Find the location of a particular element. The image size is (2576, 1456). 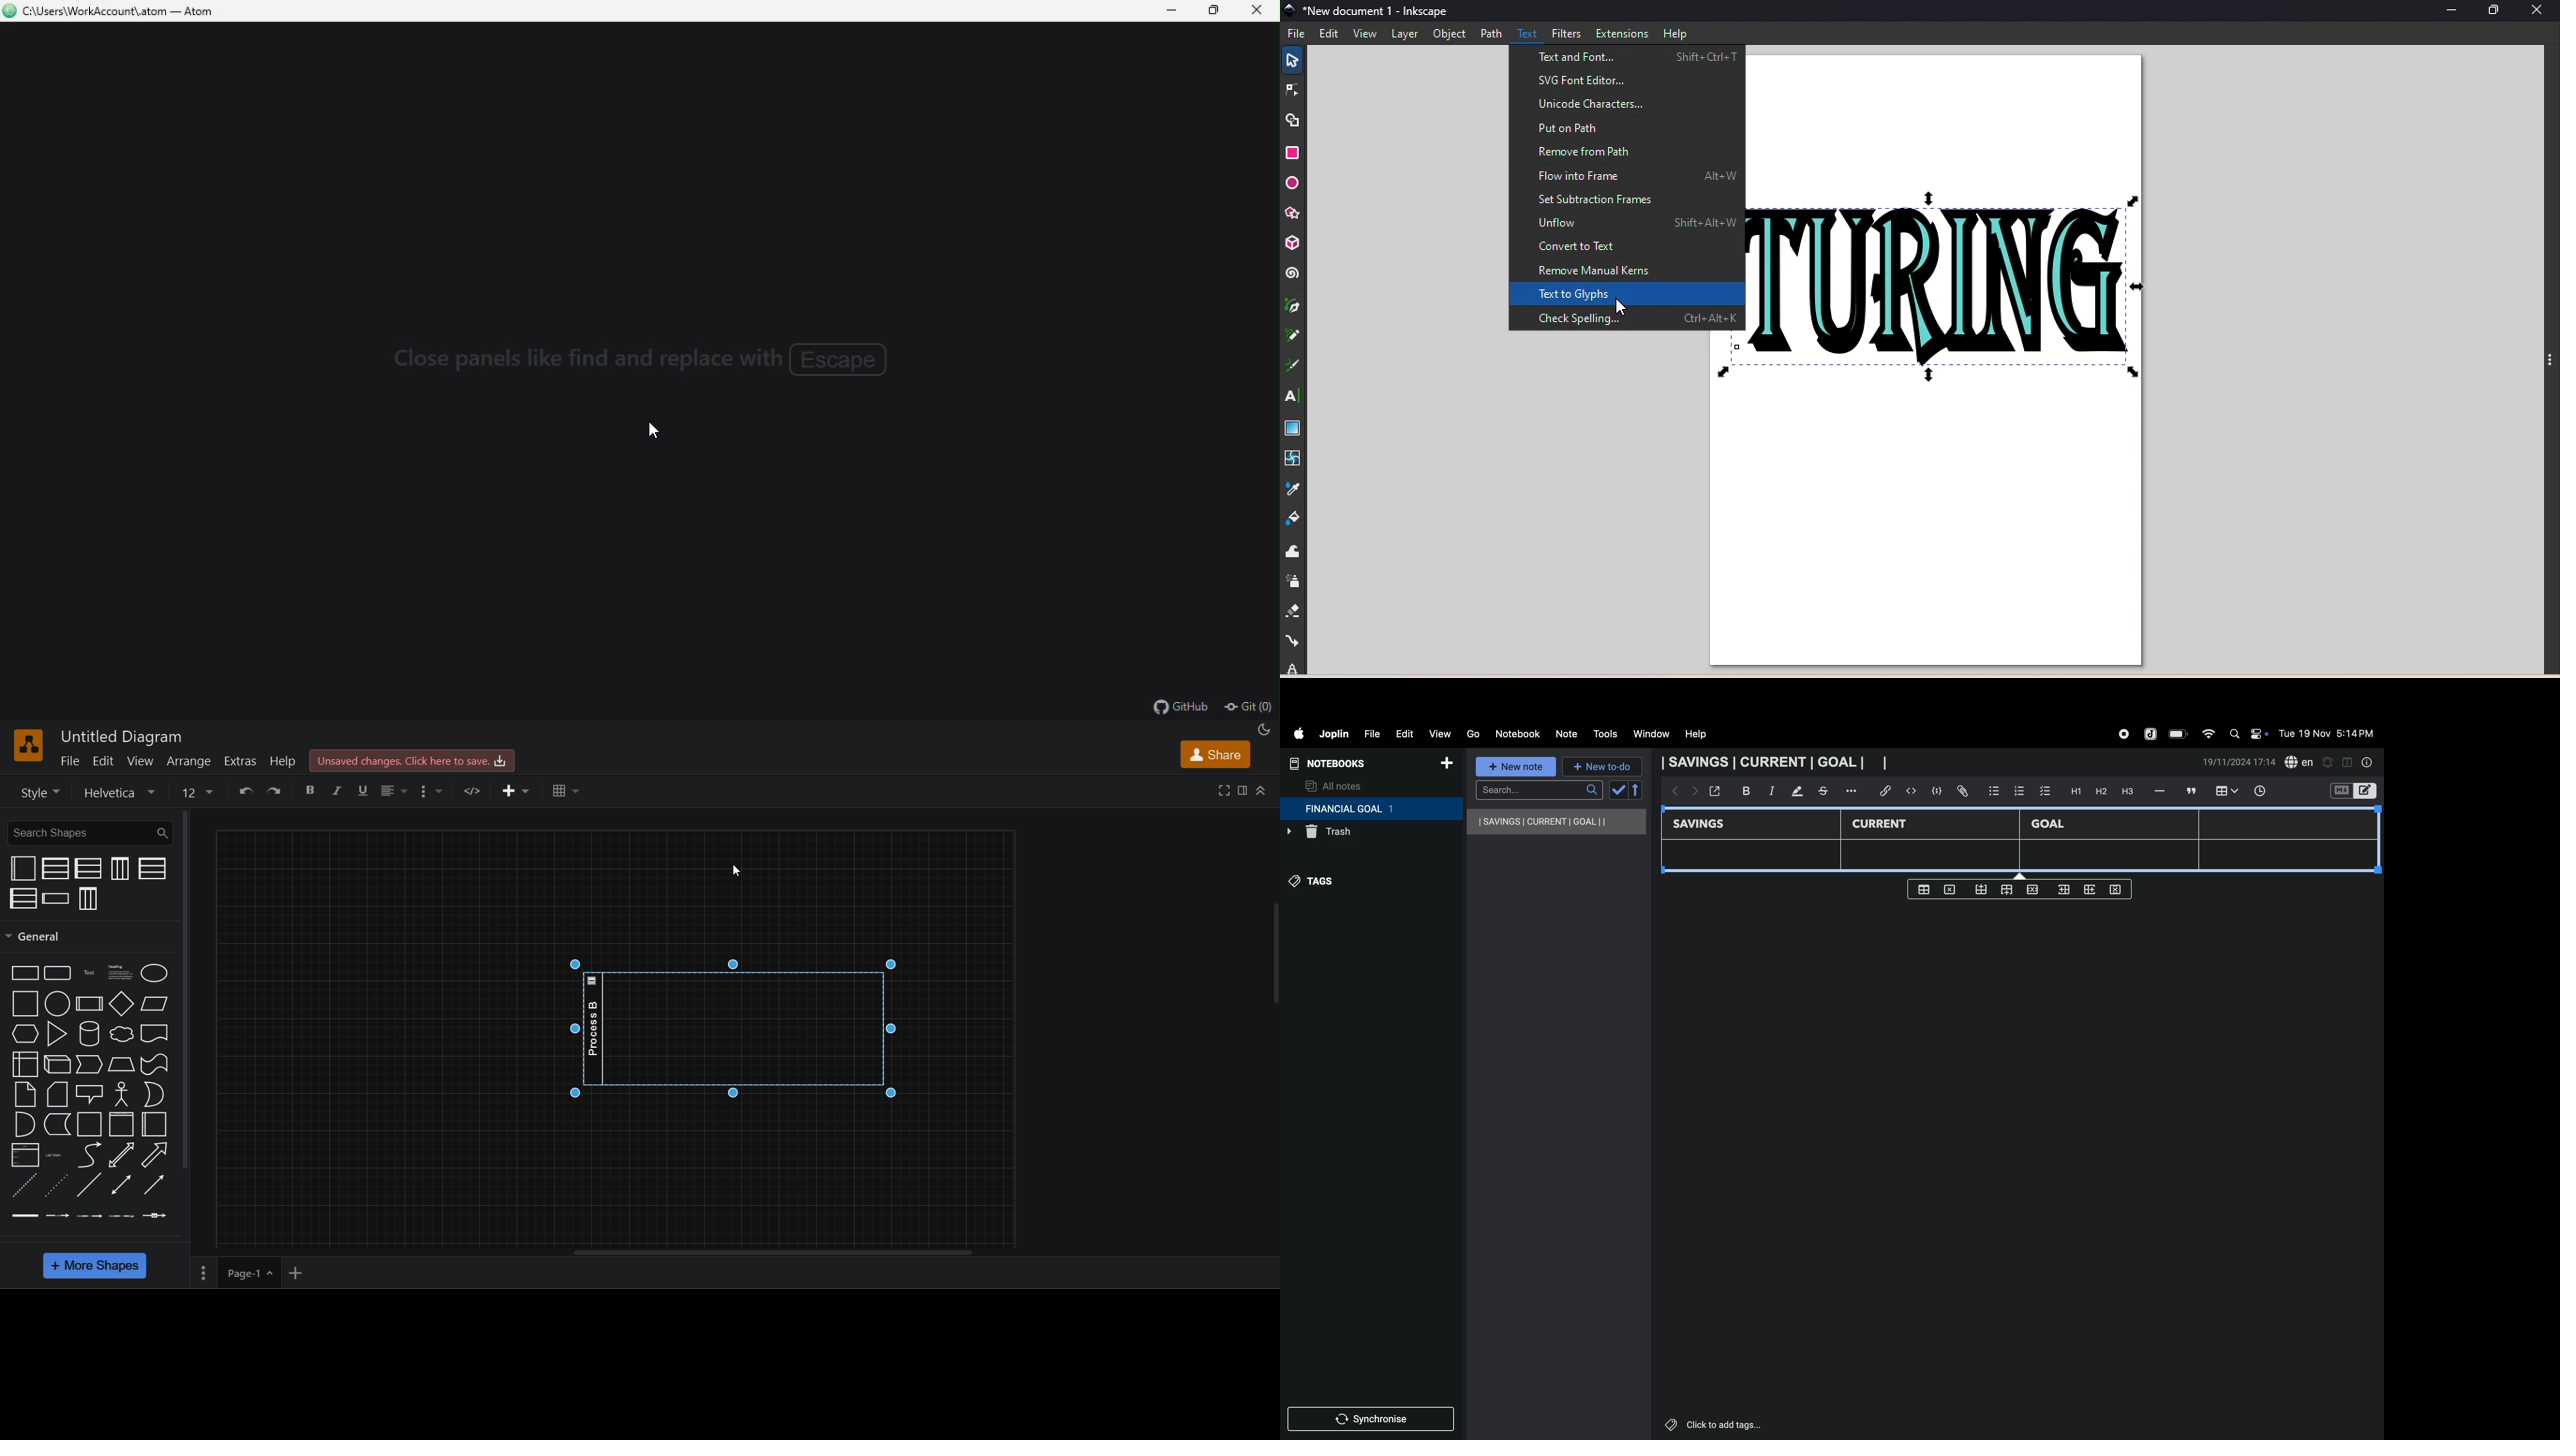

Minimize is located at coordinates (1167, 13).